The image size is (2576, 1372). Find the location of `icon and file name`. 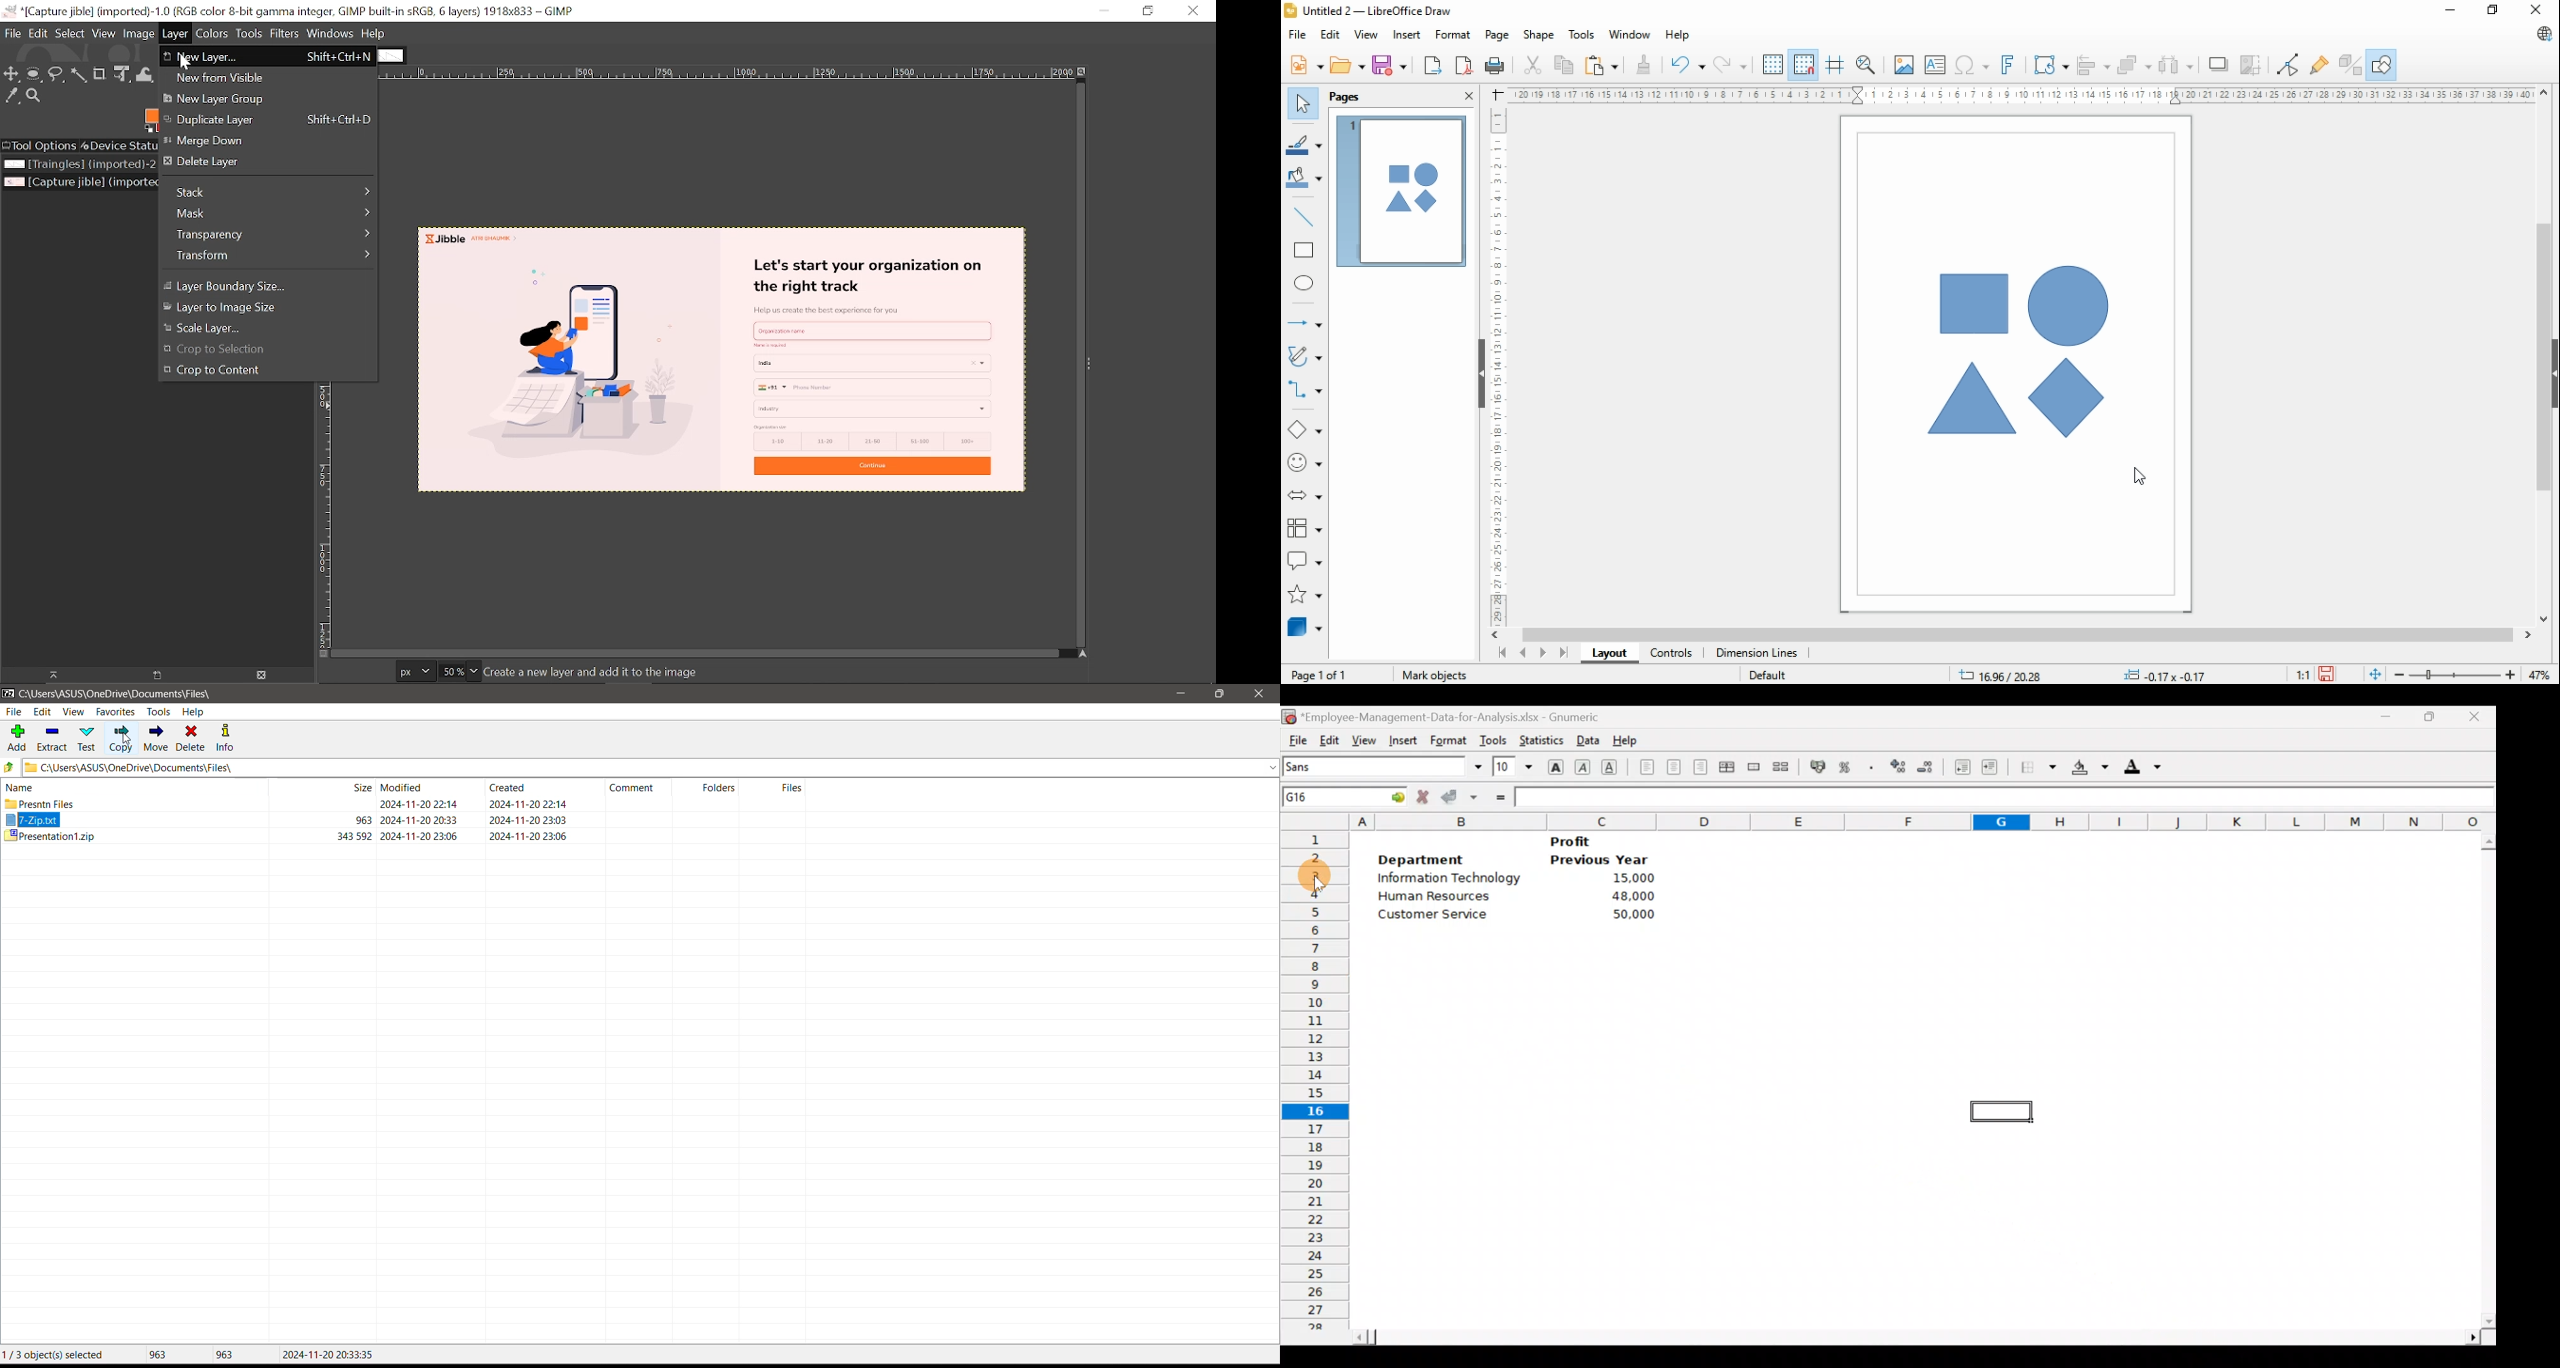

icon and file name is located at coordinates (1370, 10).